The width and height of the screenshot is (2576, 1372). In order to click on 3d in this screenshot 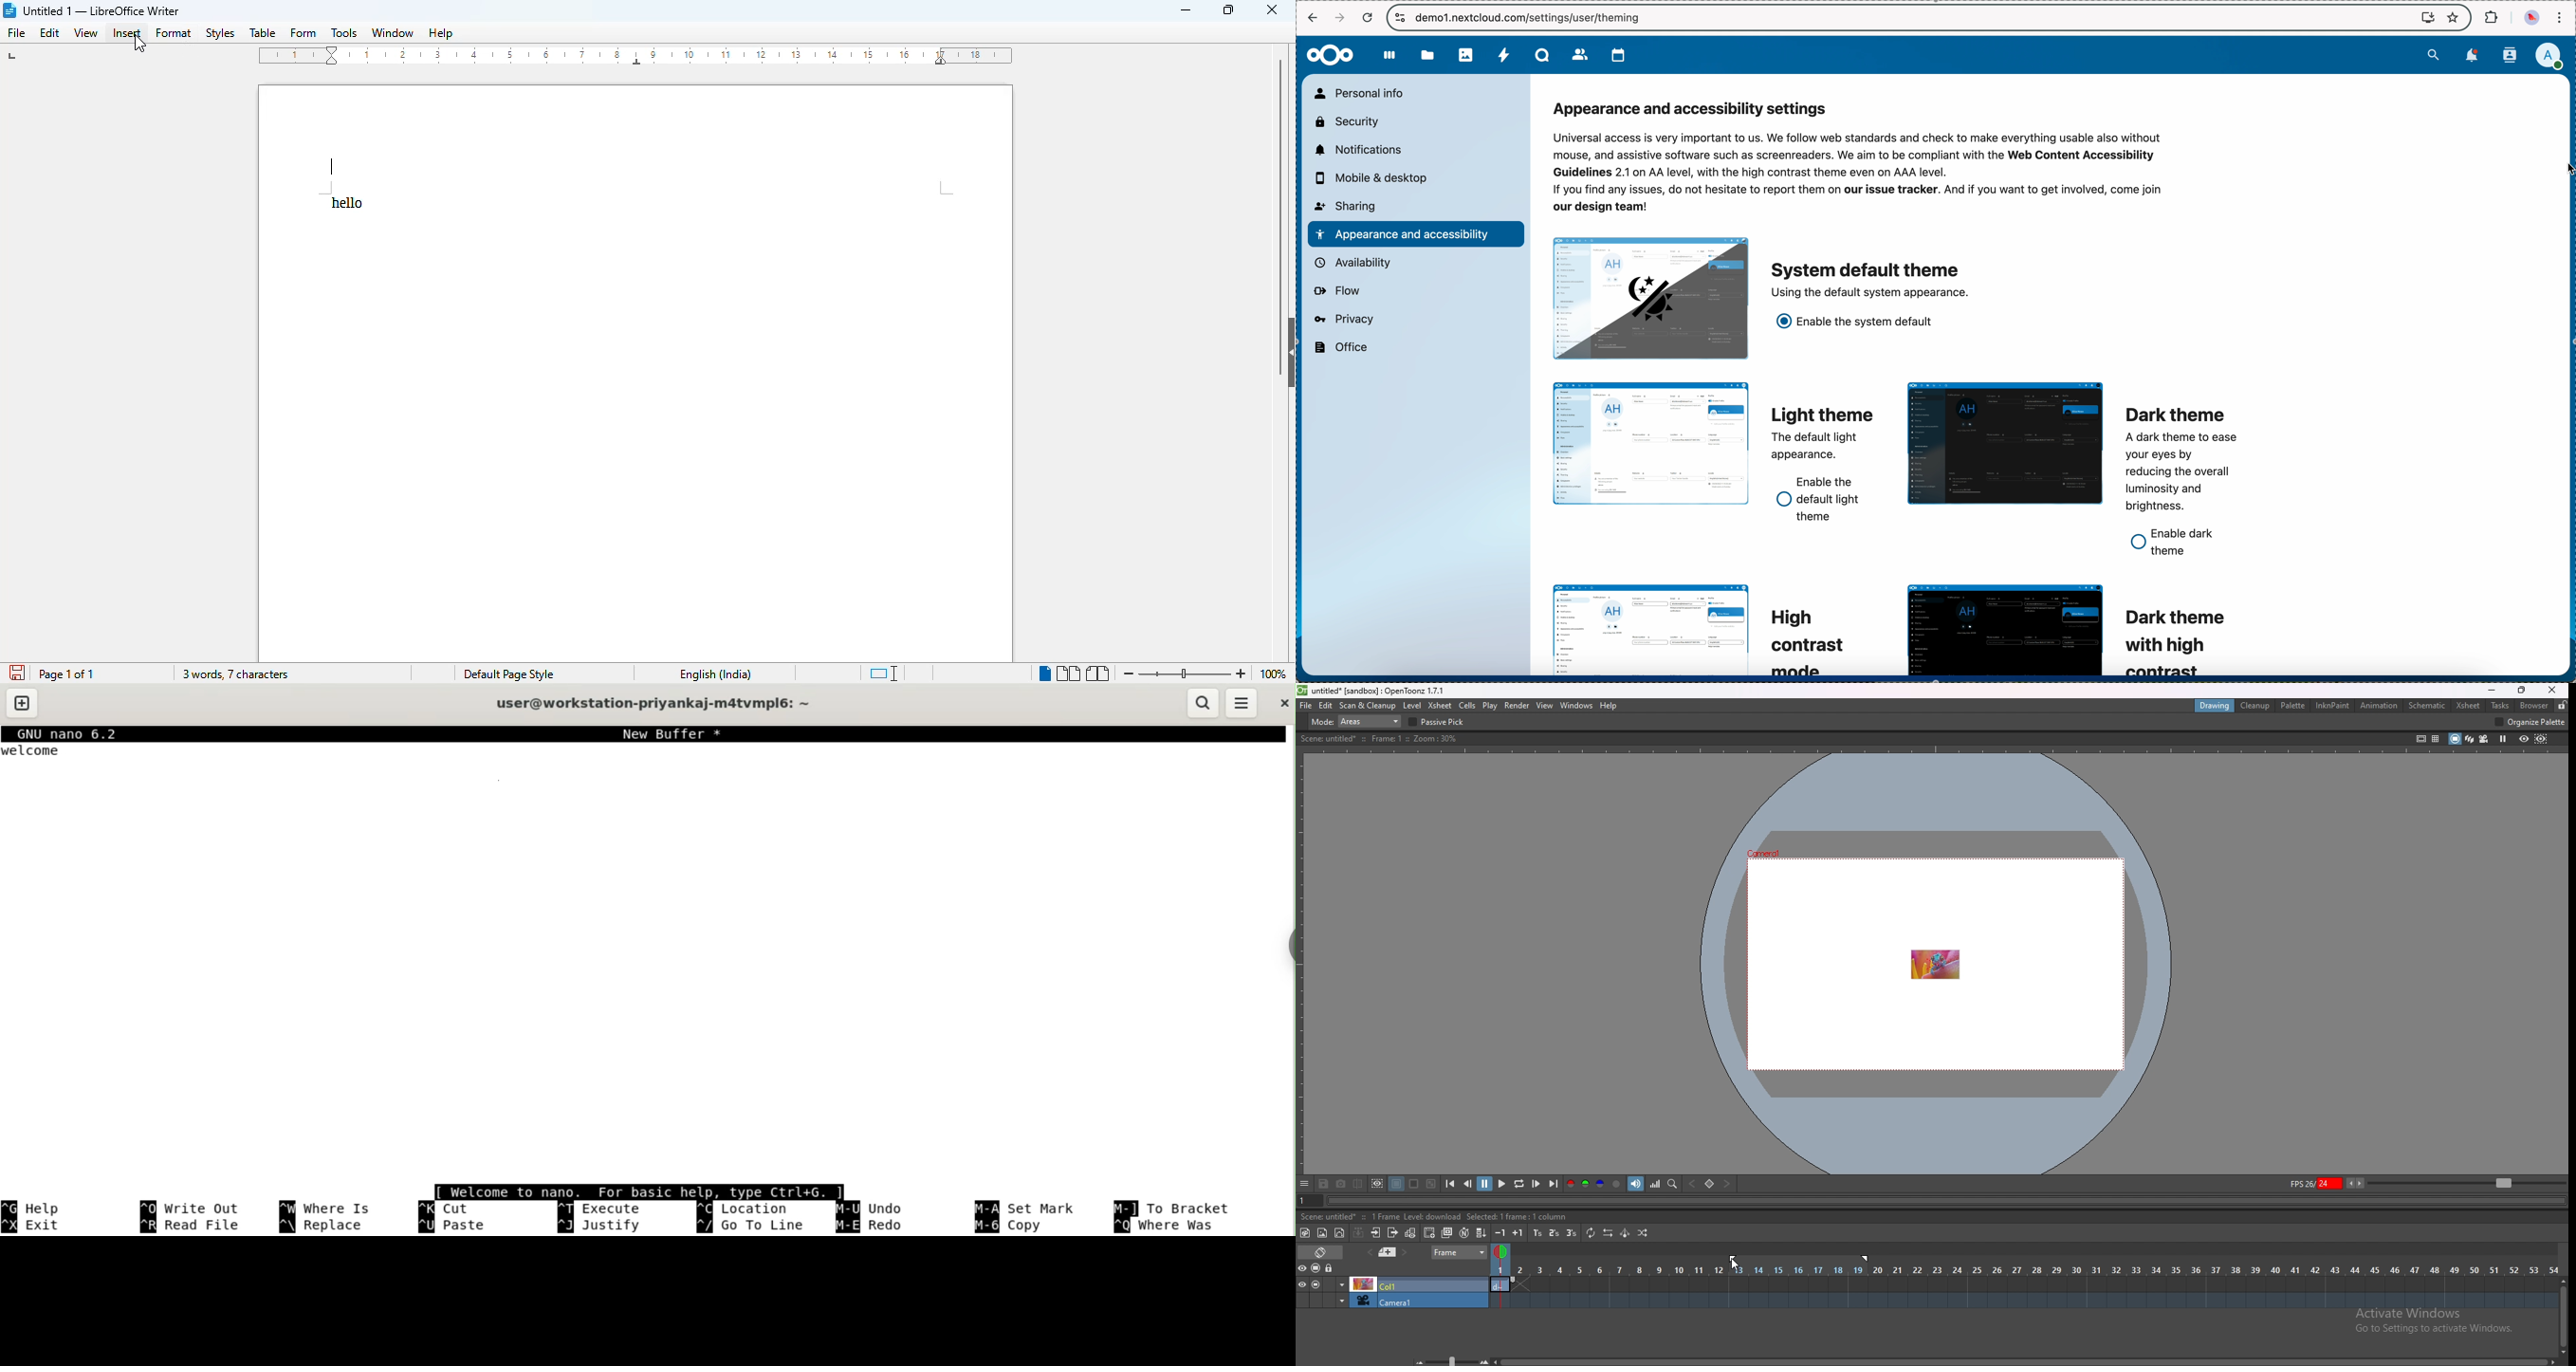, I will do `click(2470, 738)`.